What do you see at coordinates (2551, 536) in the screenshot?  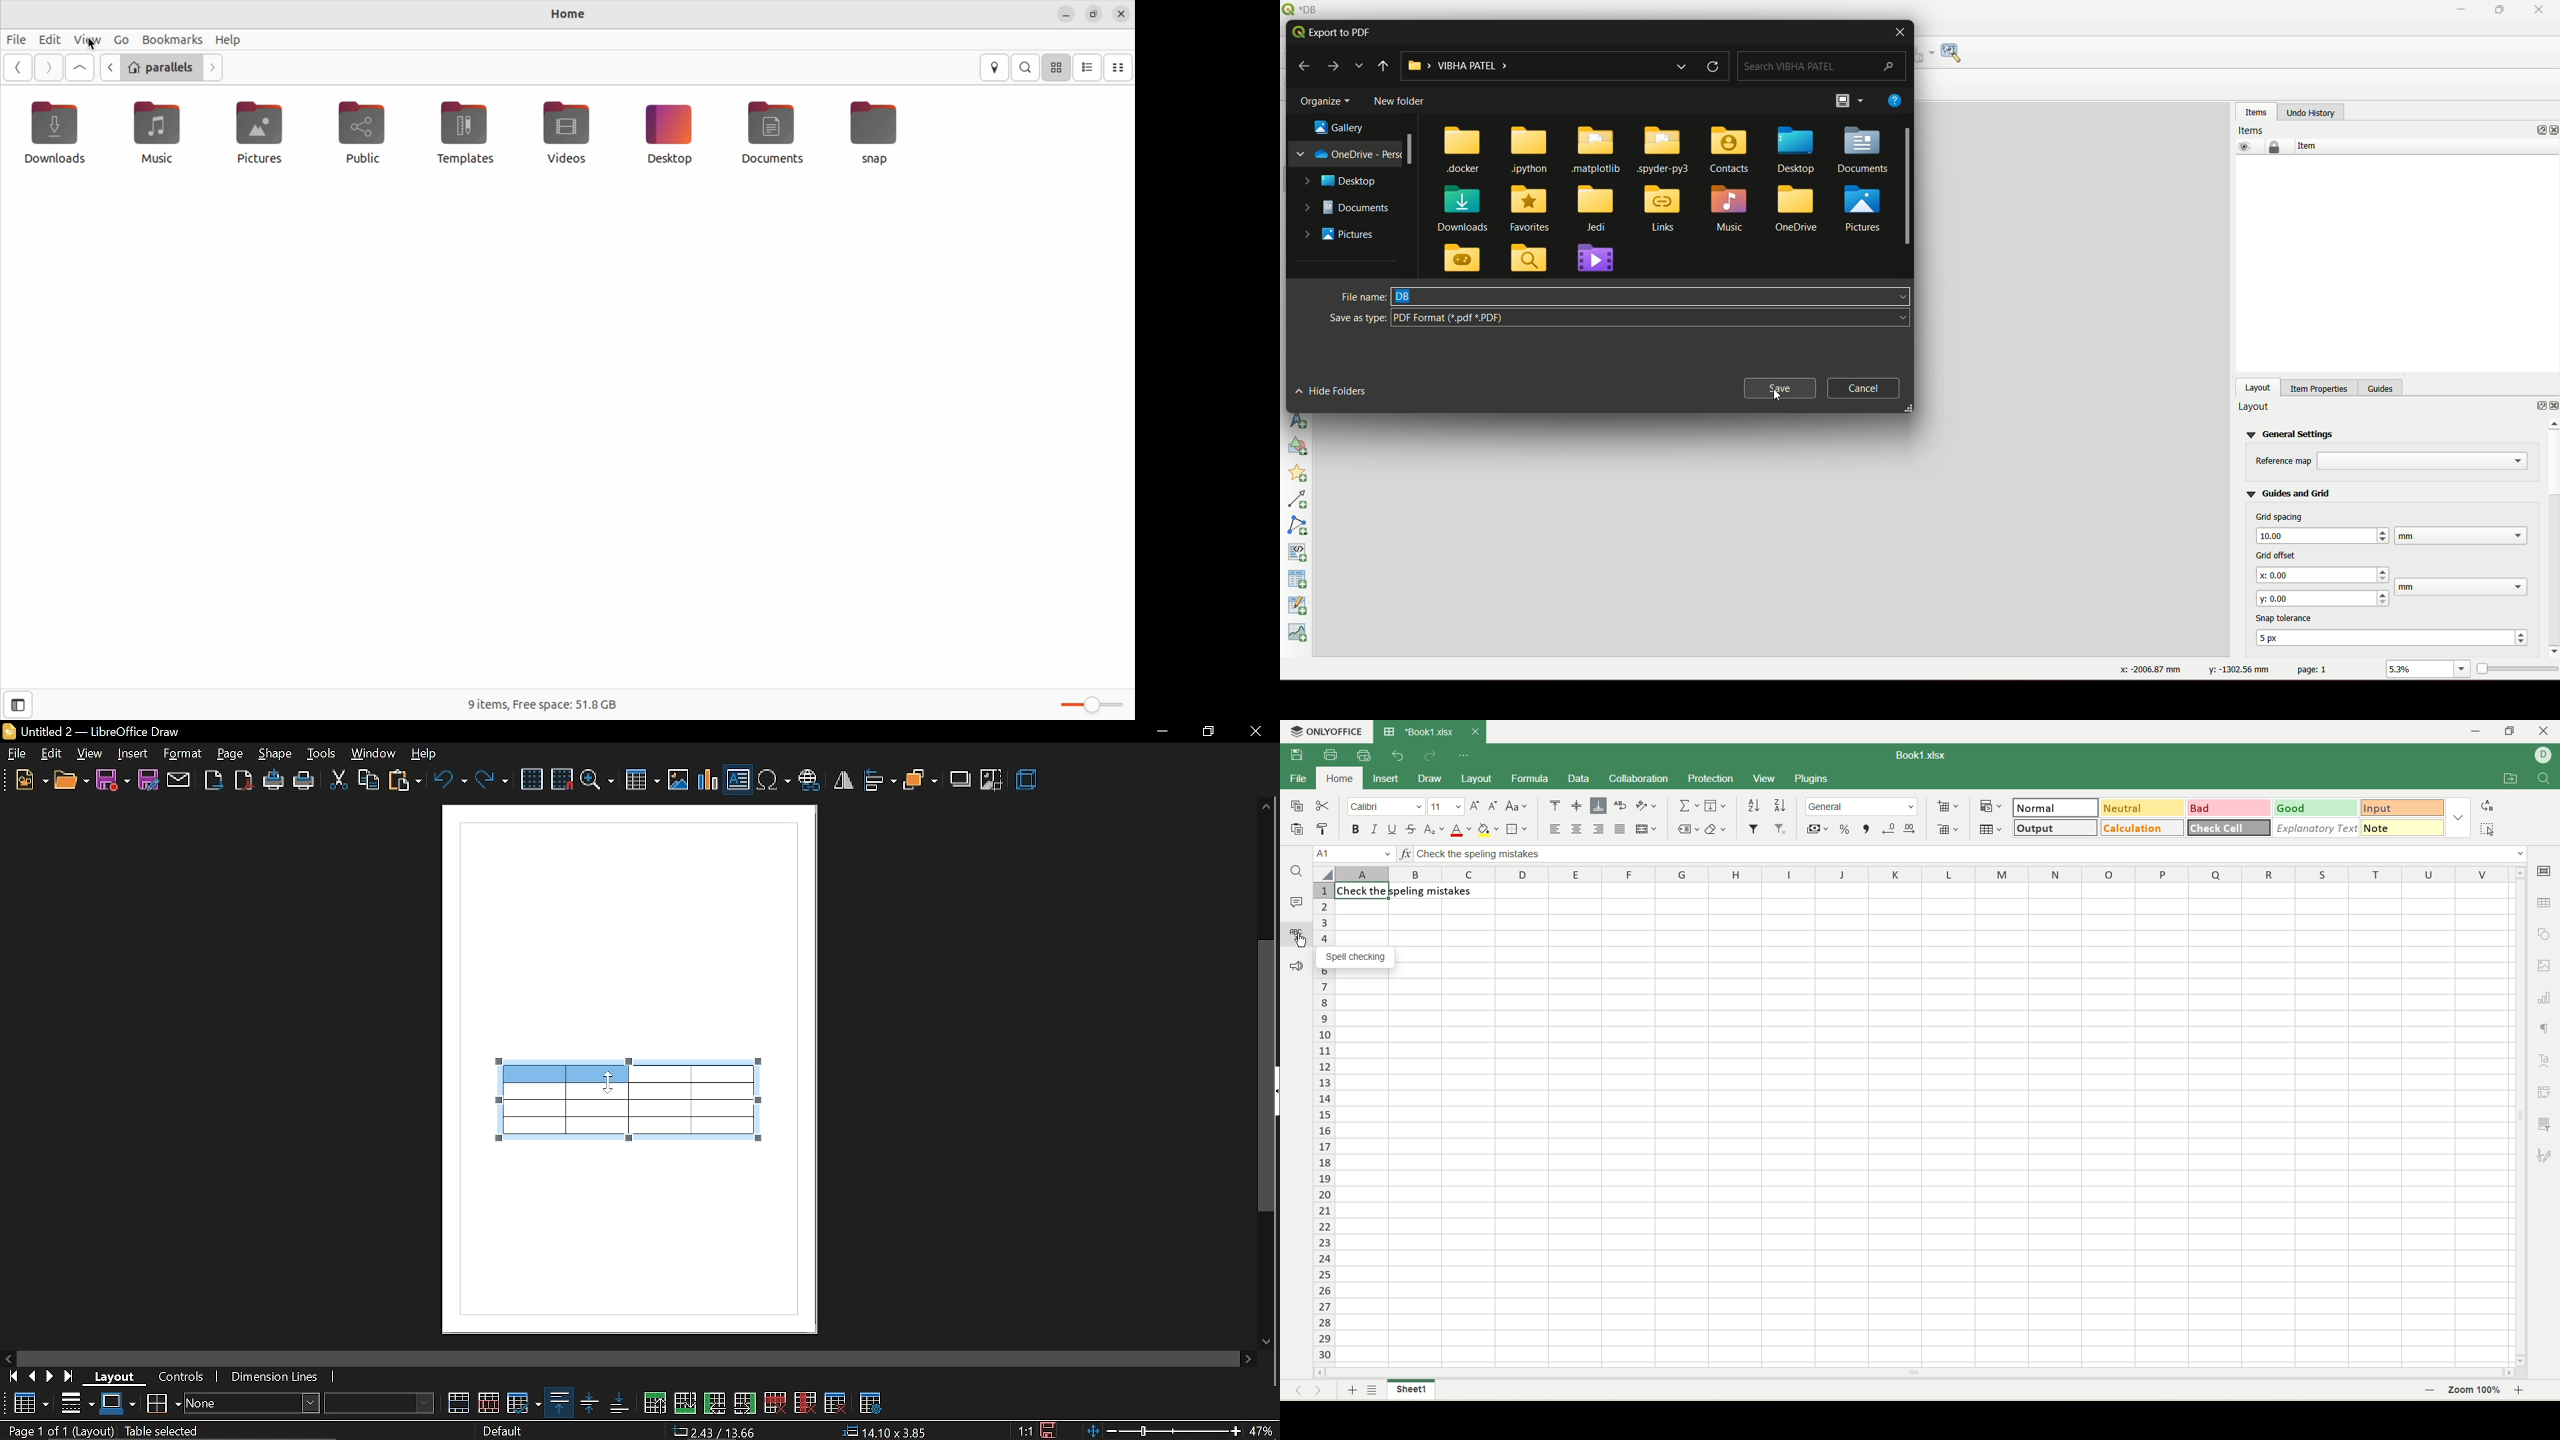 I see `scrollbar` at bounding box center [2551, 536].